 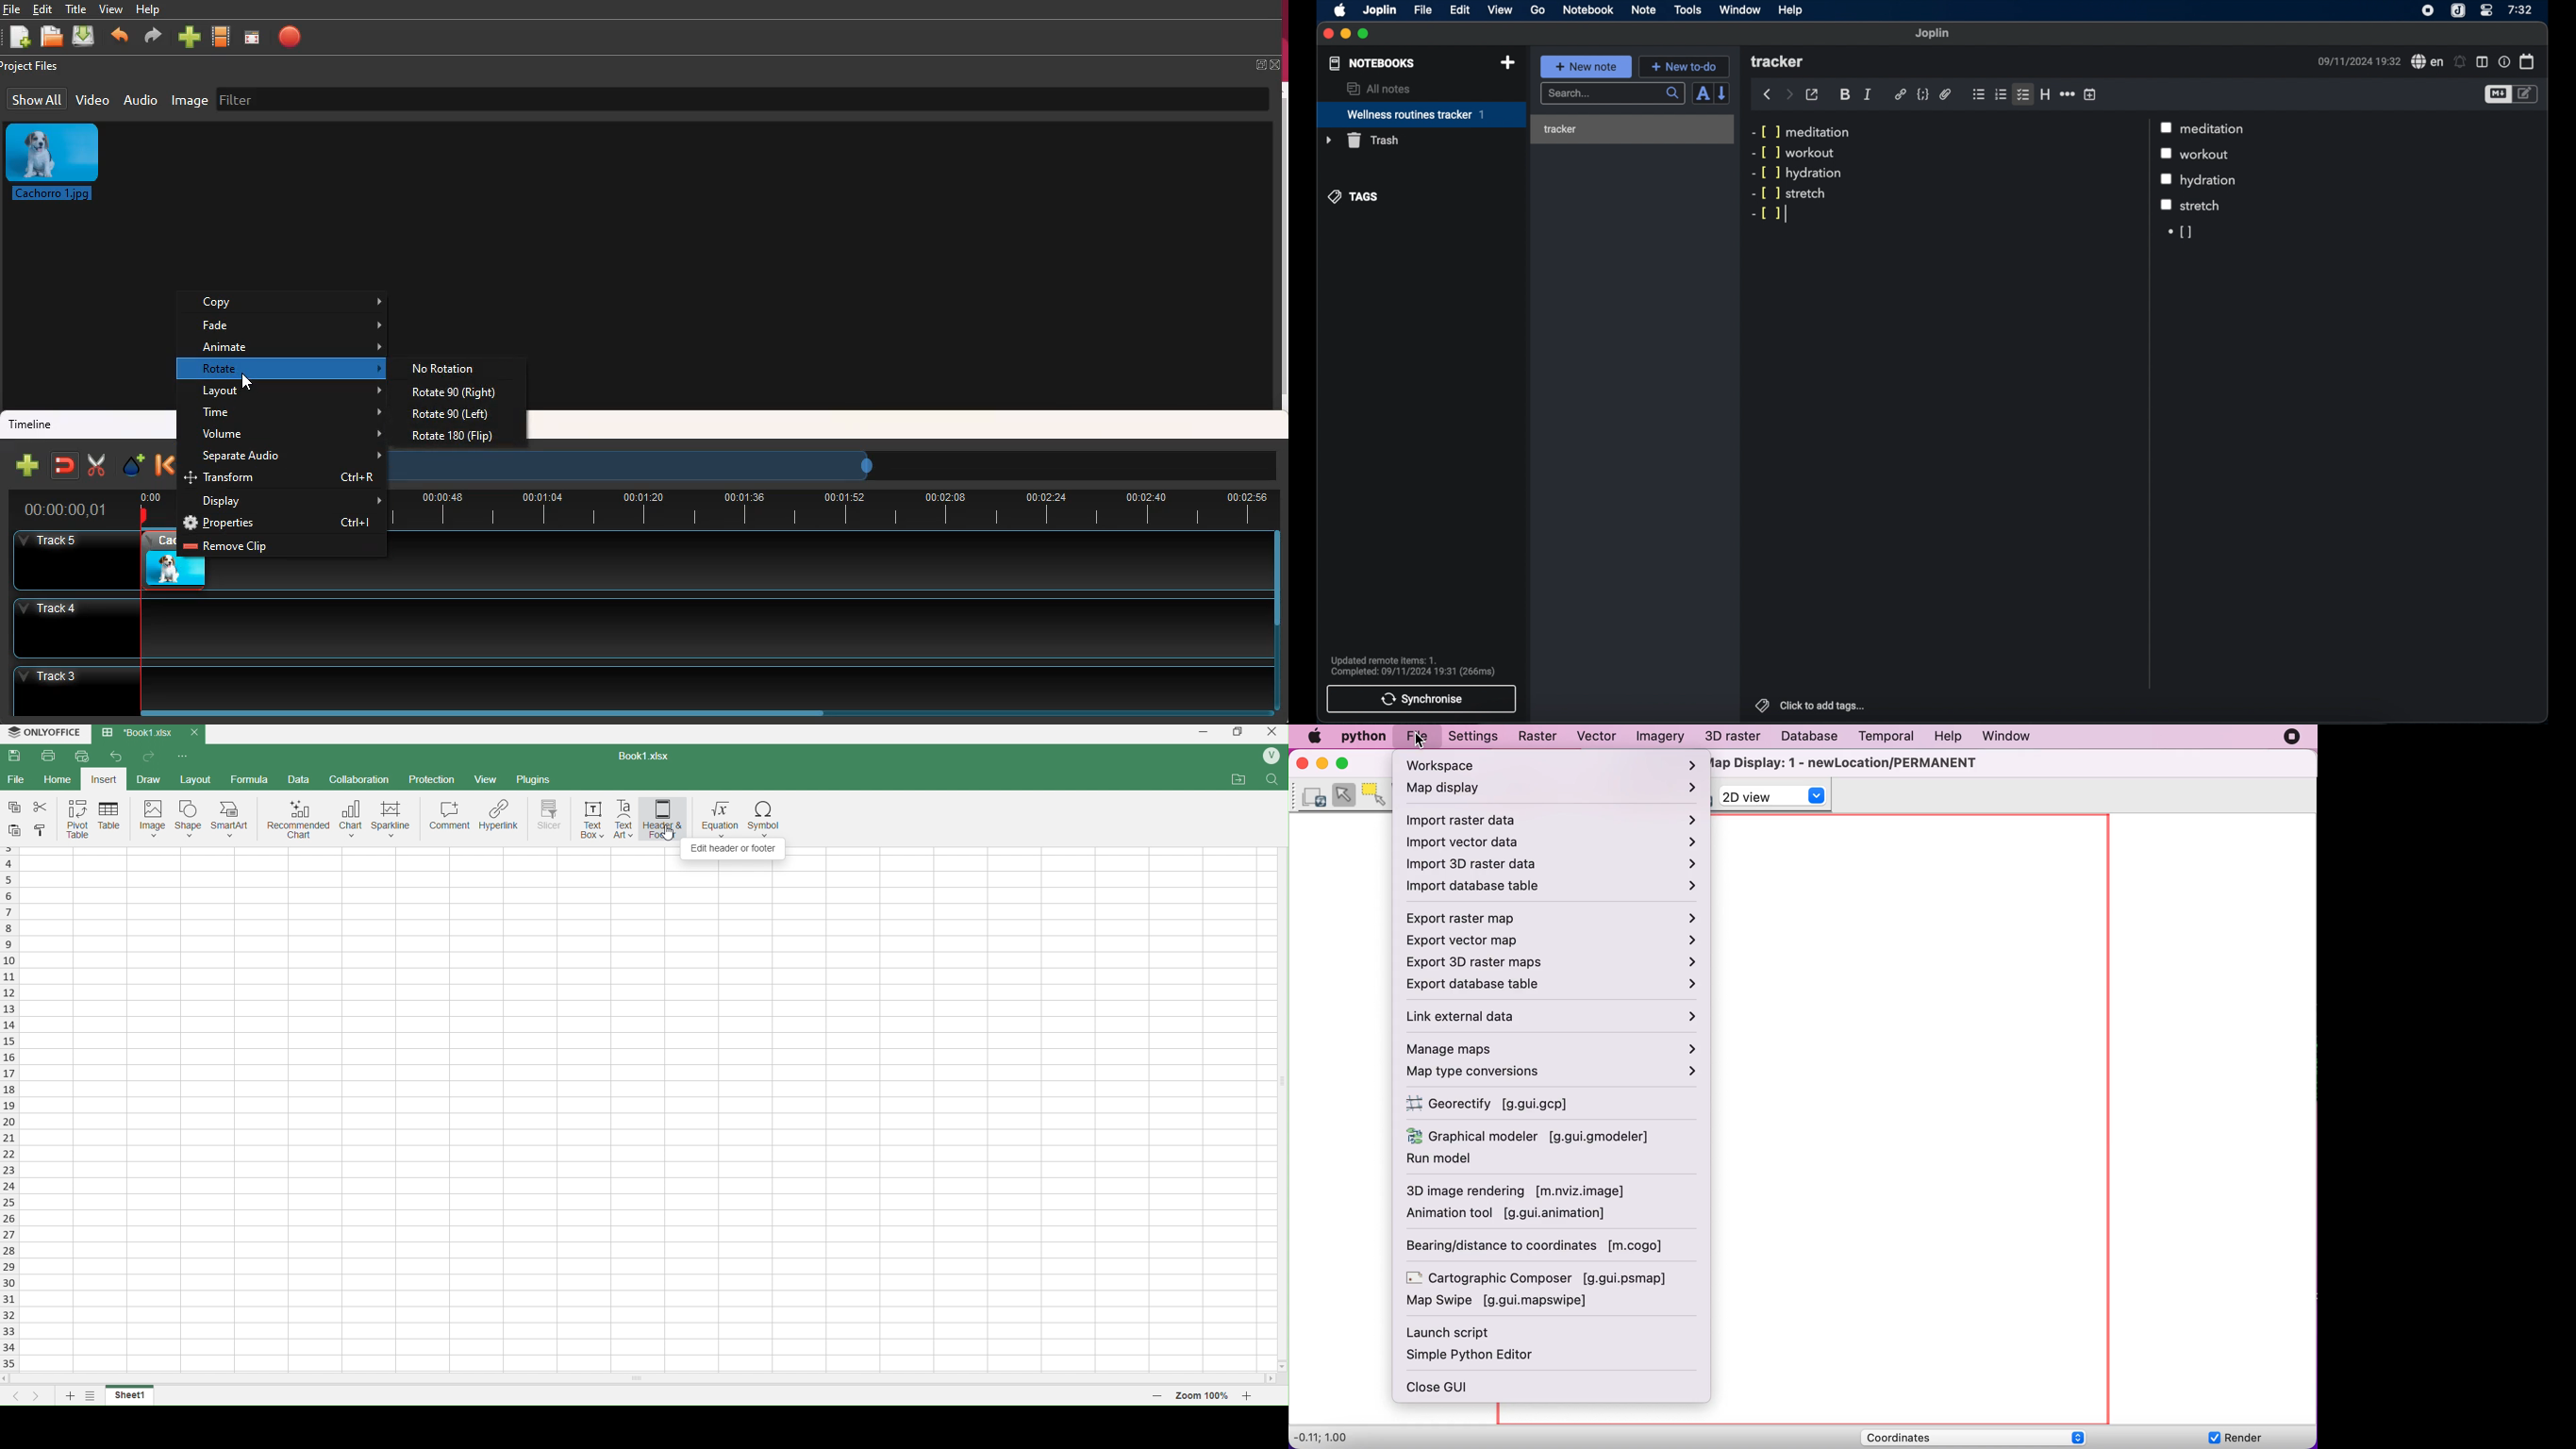 What do you see at coordinates (498, 820) in the screenshot?
I see `hyperlink` at bounding box center [498, 820].